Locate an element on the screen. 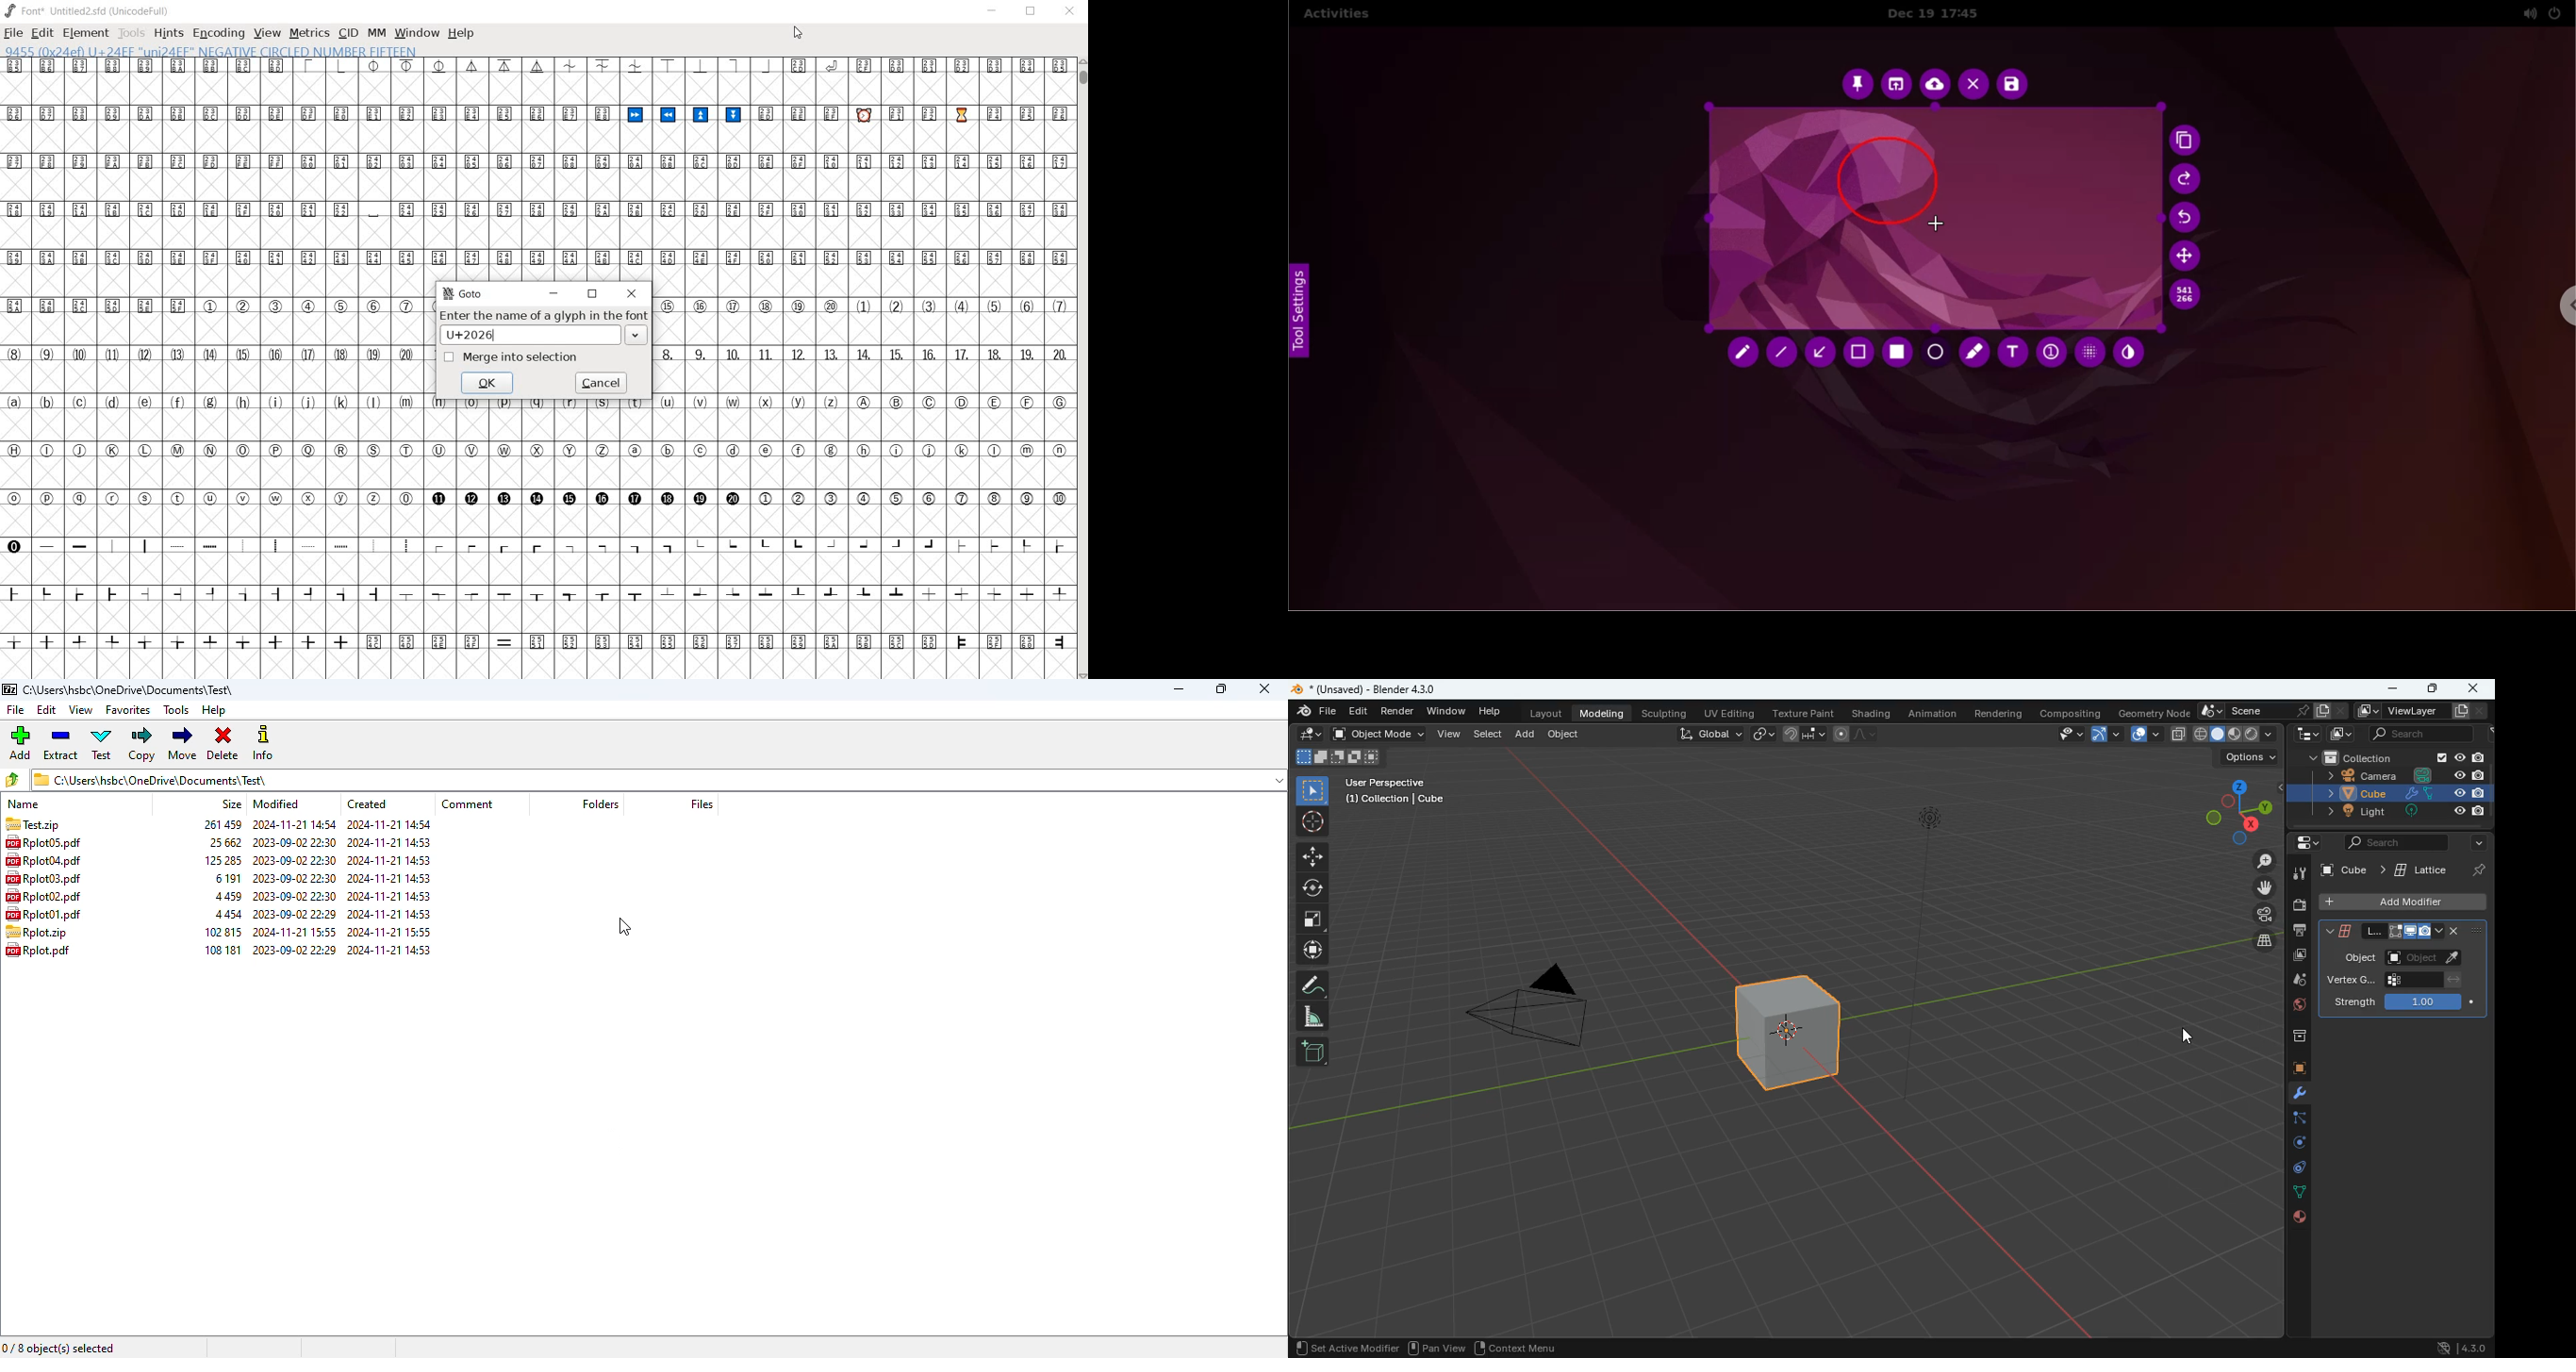  info is located at coordinates (262, 742).